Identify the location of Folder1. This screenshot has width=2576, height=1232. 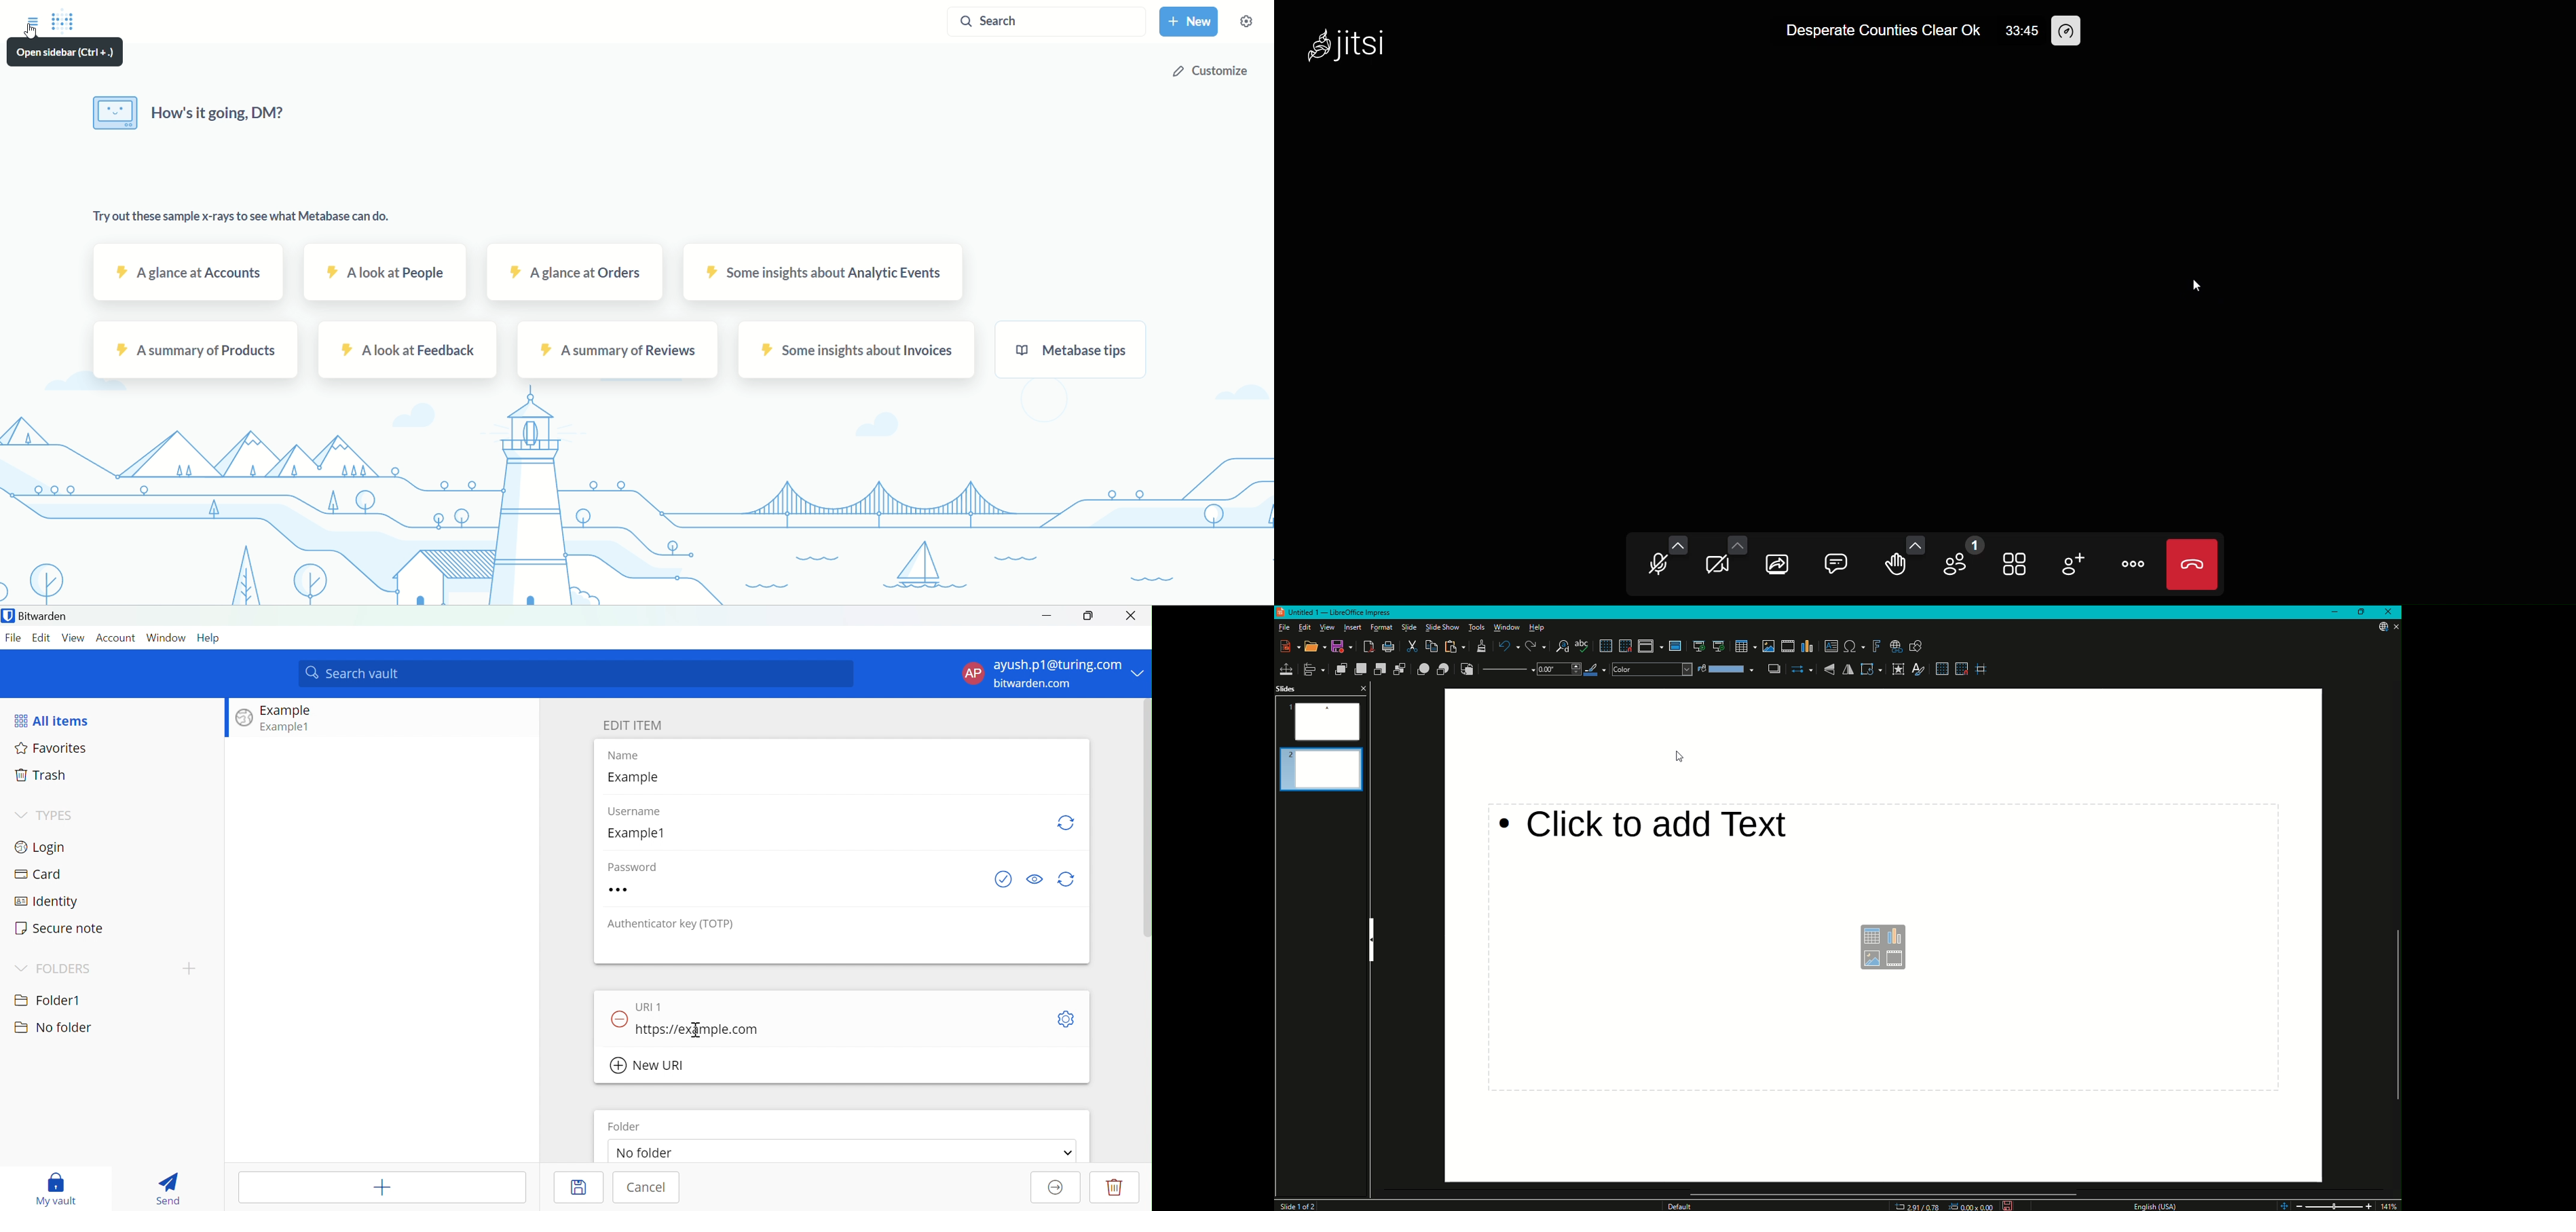
(48, 998).